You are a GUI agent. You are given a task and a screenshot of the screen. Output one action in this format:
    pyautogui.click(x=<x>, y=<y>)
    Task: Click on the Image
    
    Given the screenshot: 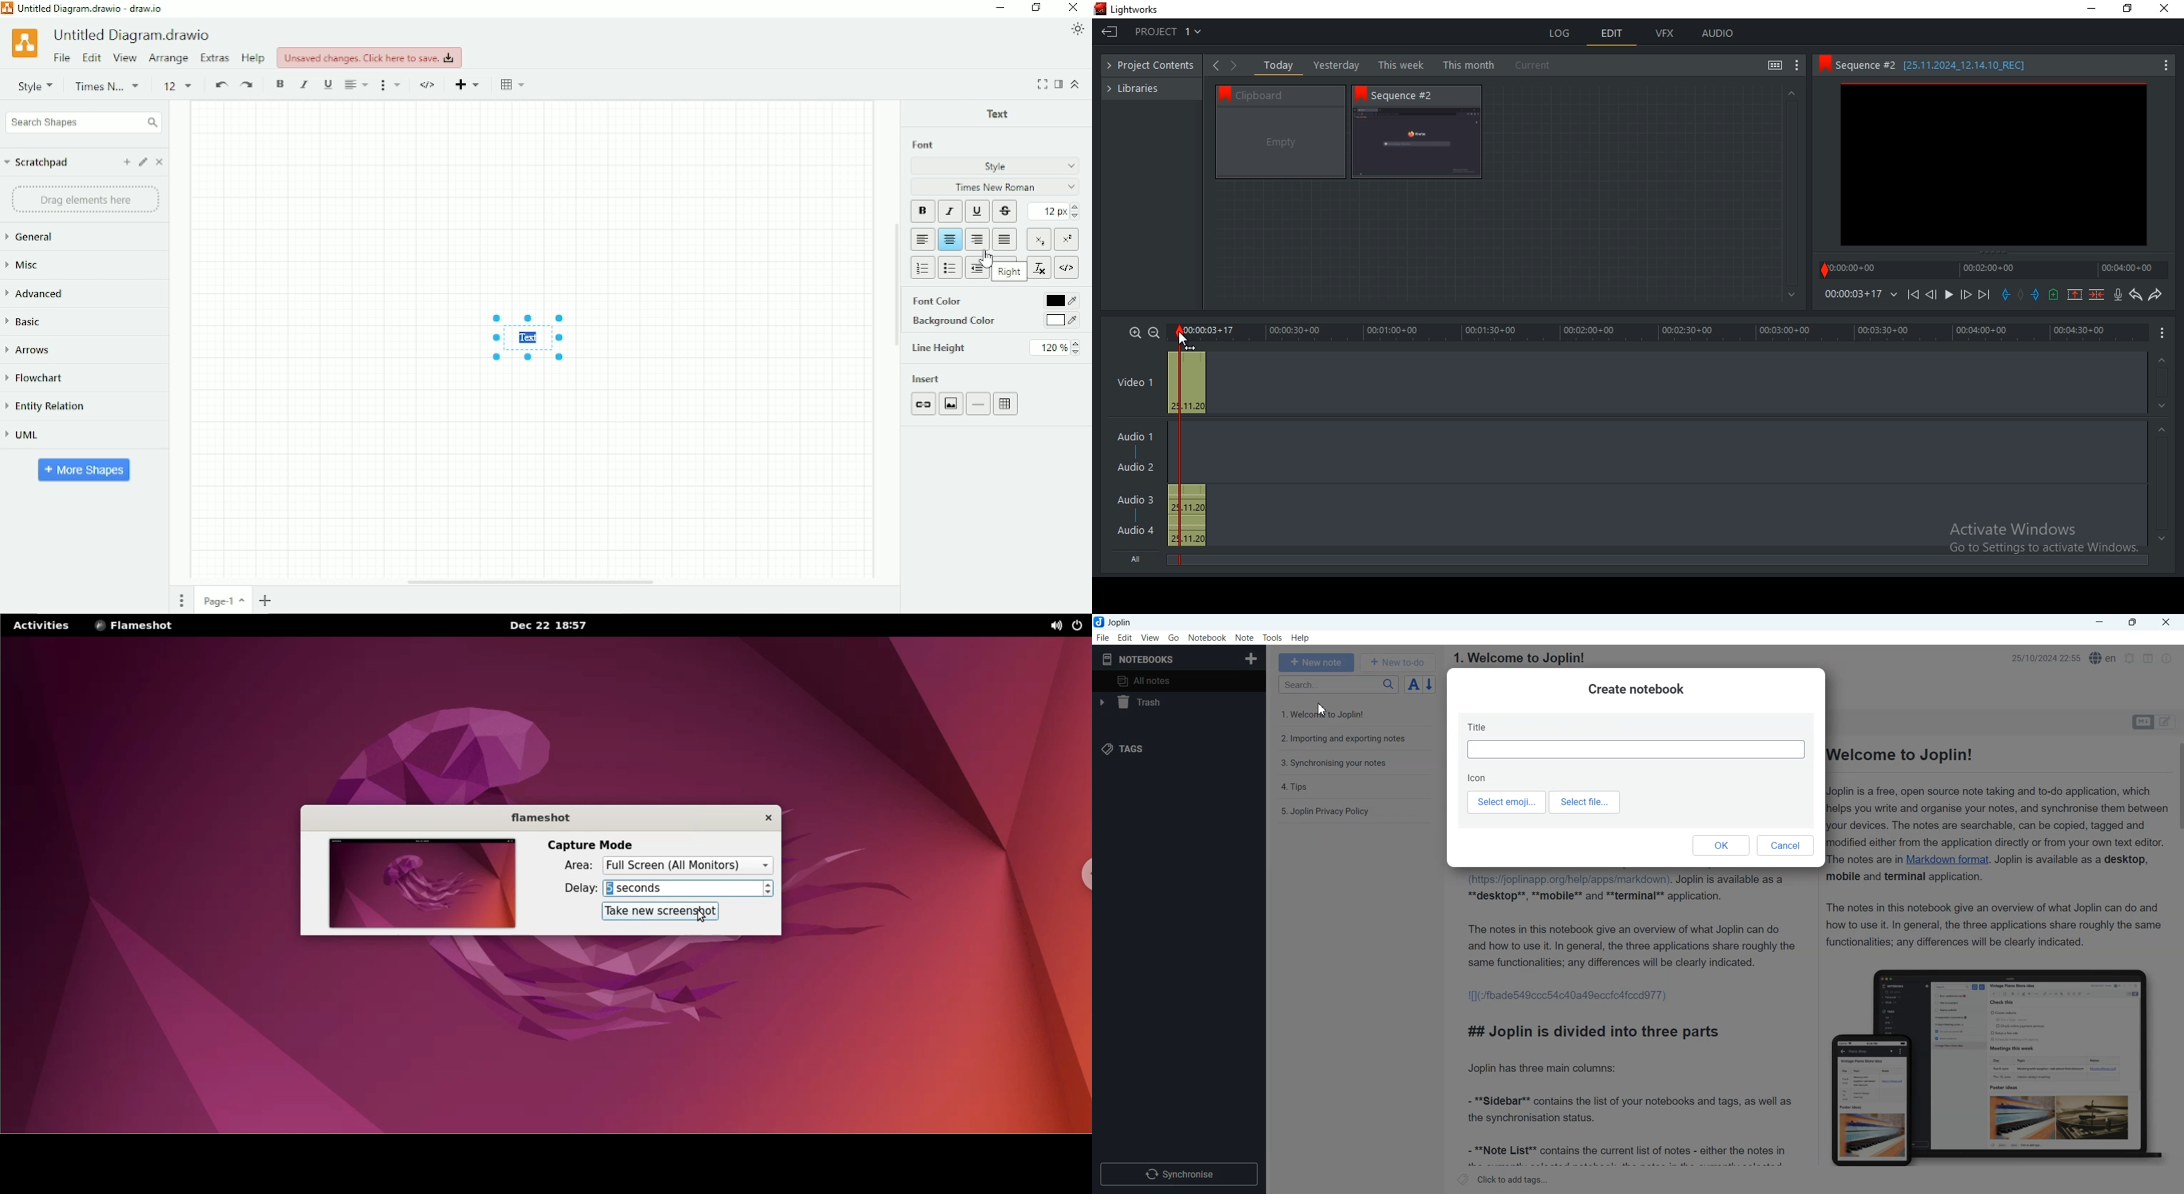 What is the action you would take?
    pyautogui.click(x=951, y=404)
    